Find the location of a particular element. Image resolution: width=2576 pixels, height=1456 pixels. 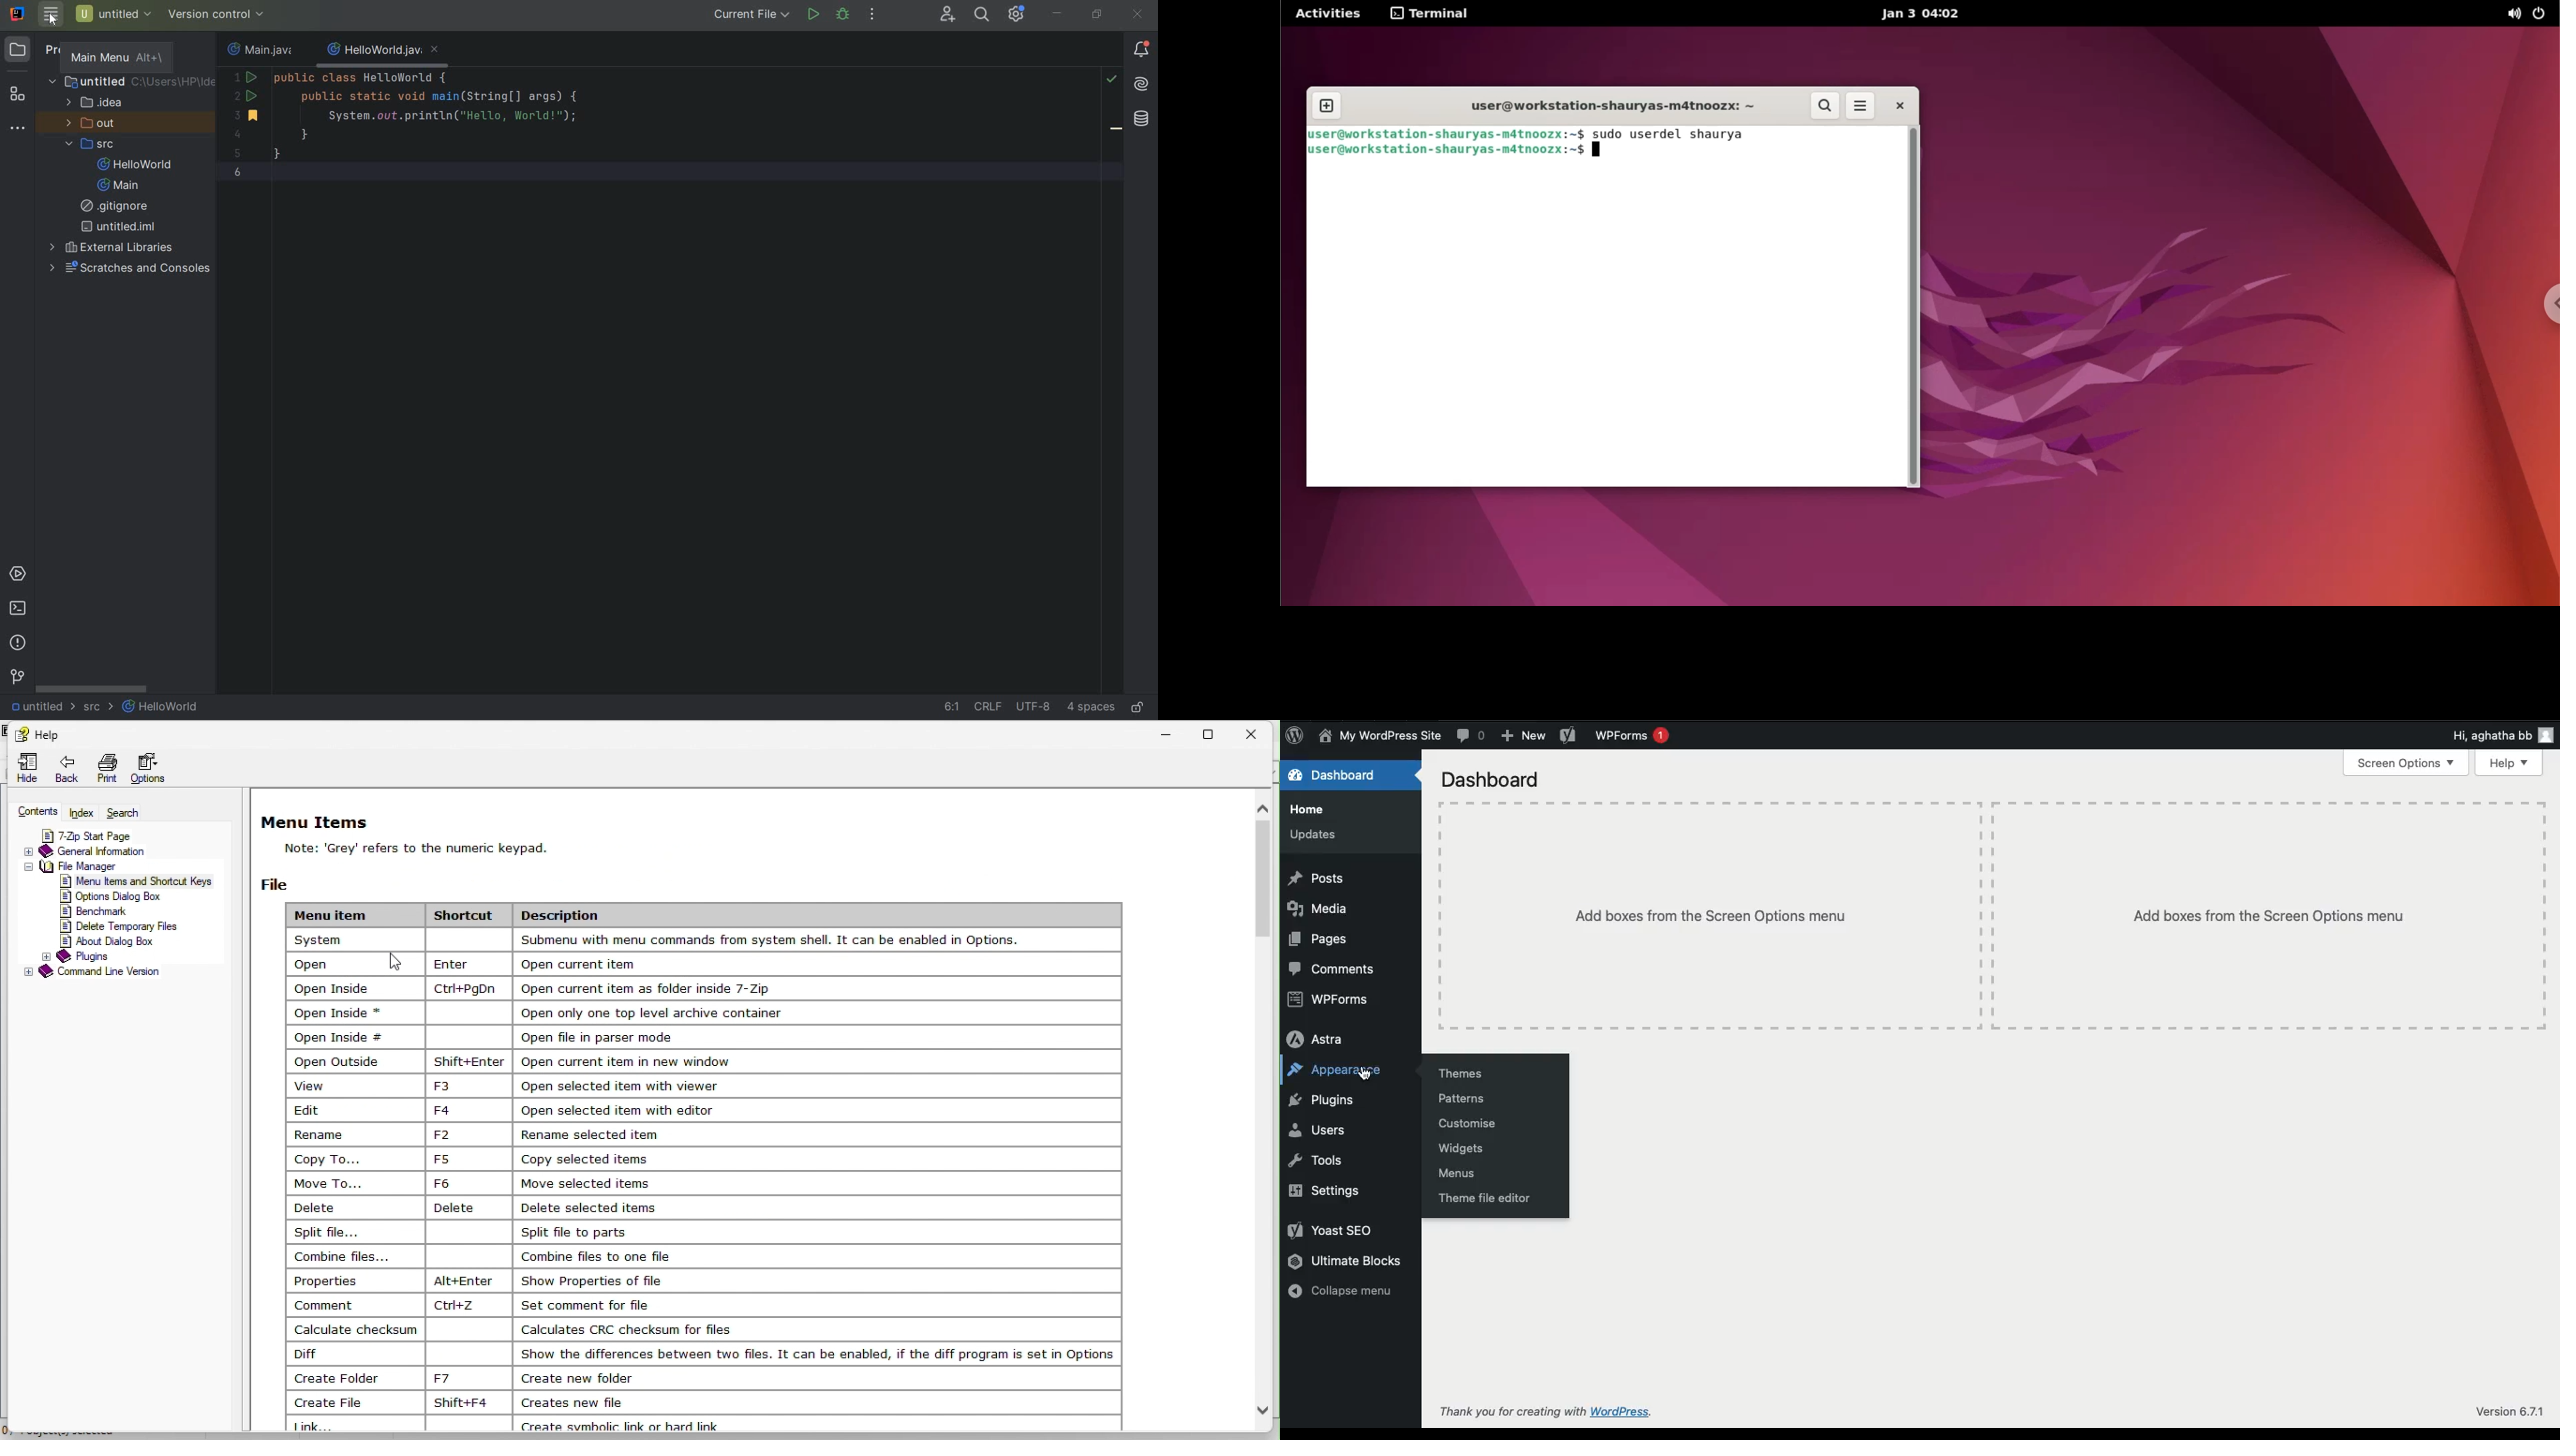

| Open Inside * 1 | Open only one top level archive container is located at coordinates (545, 1012).